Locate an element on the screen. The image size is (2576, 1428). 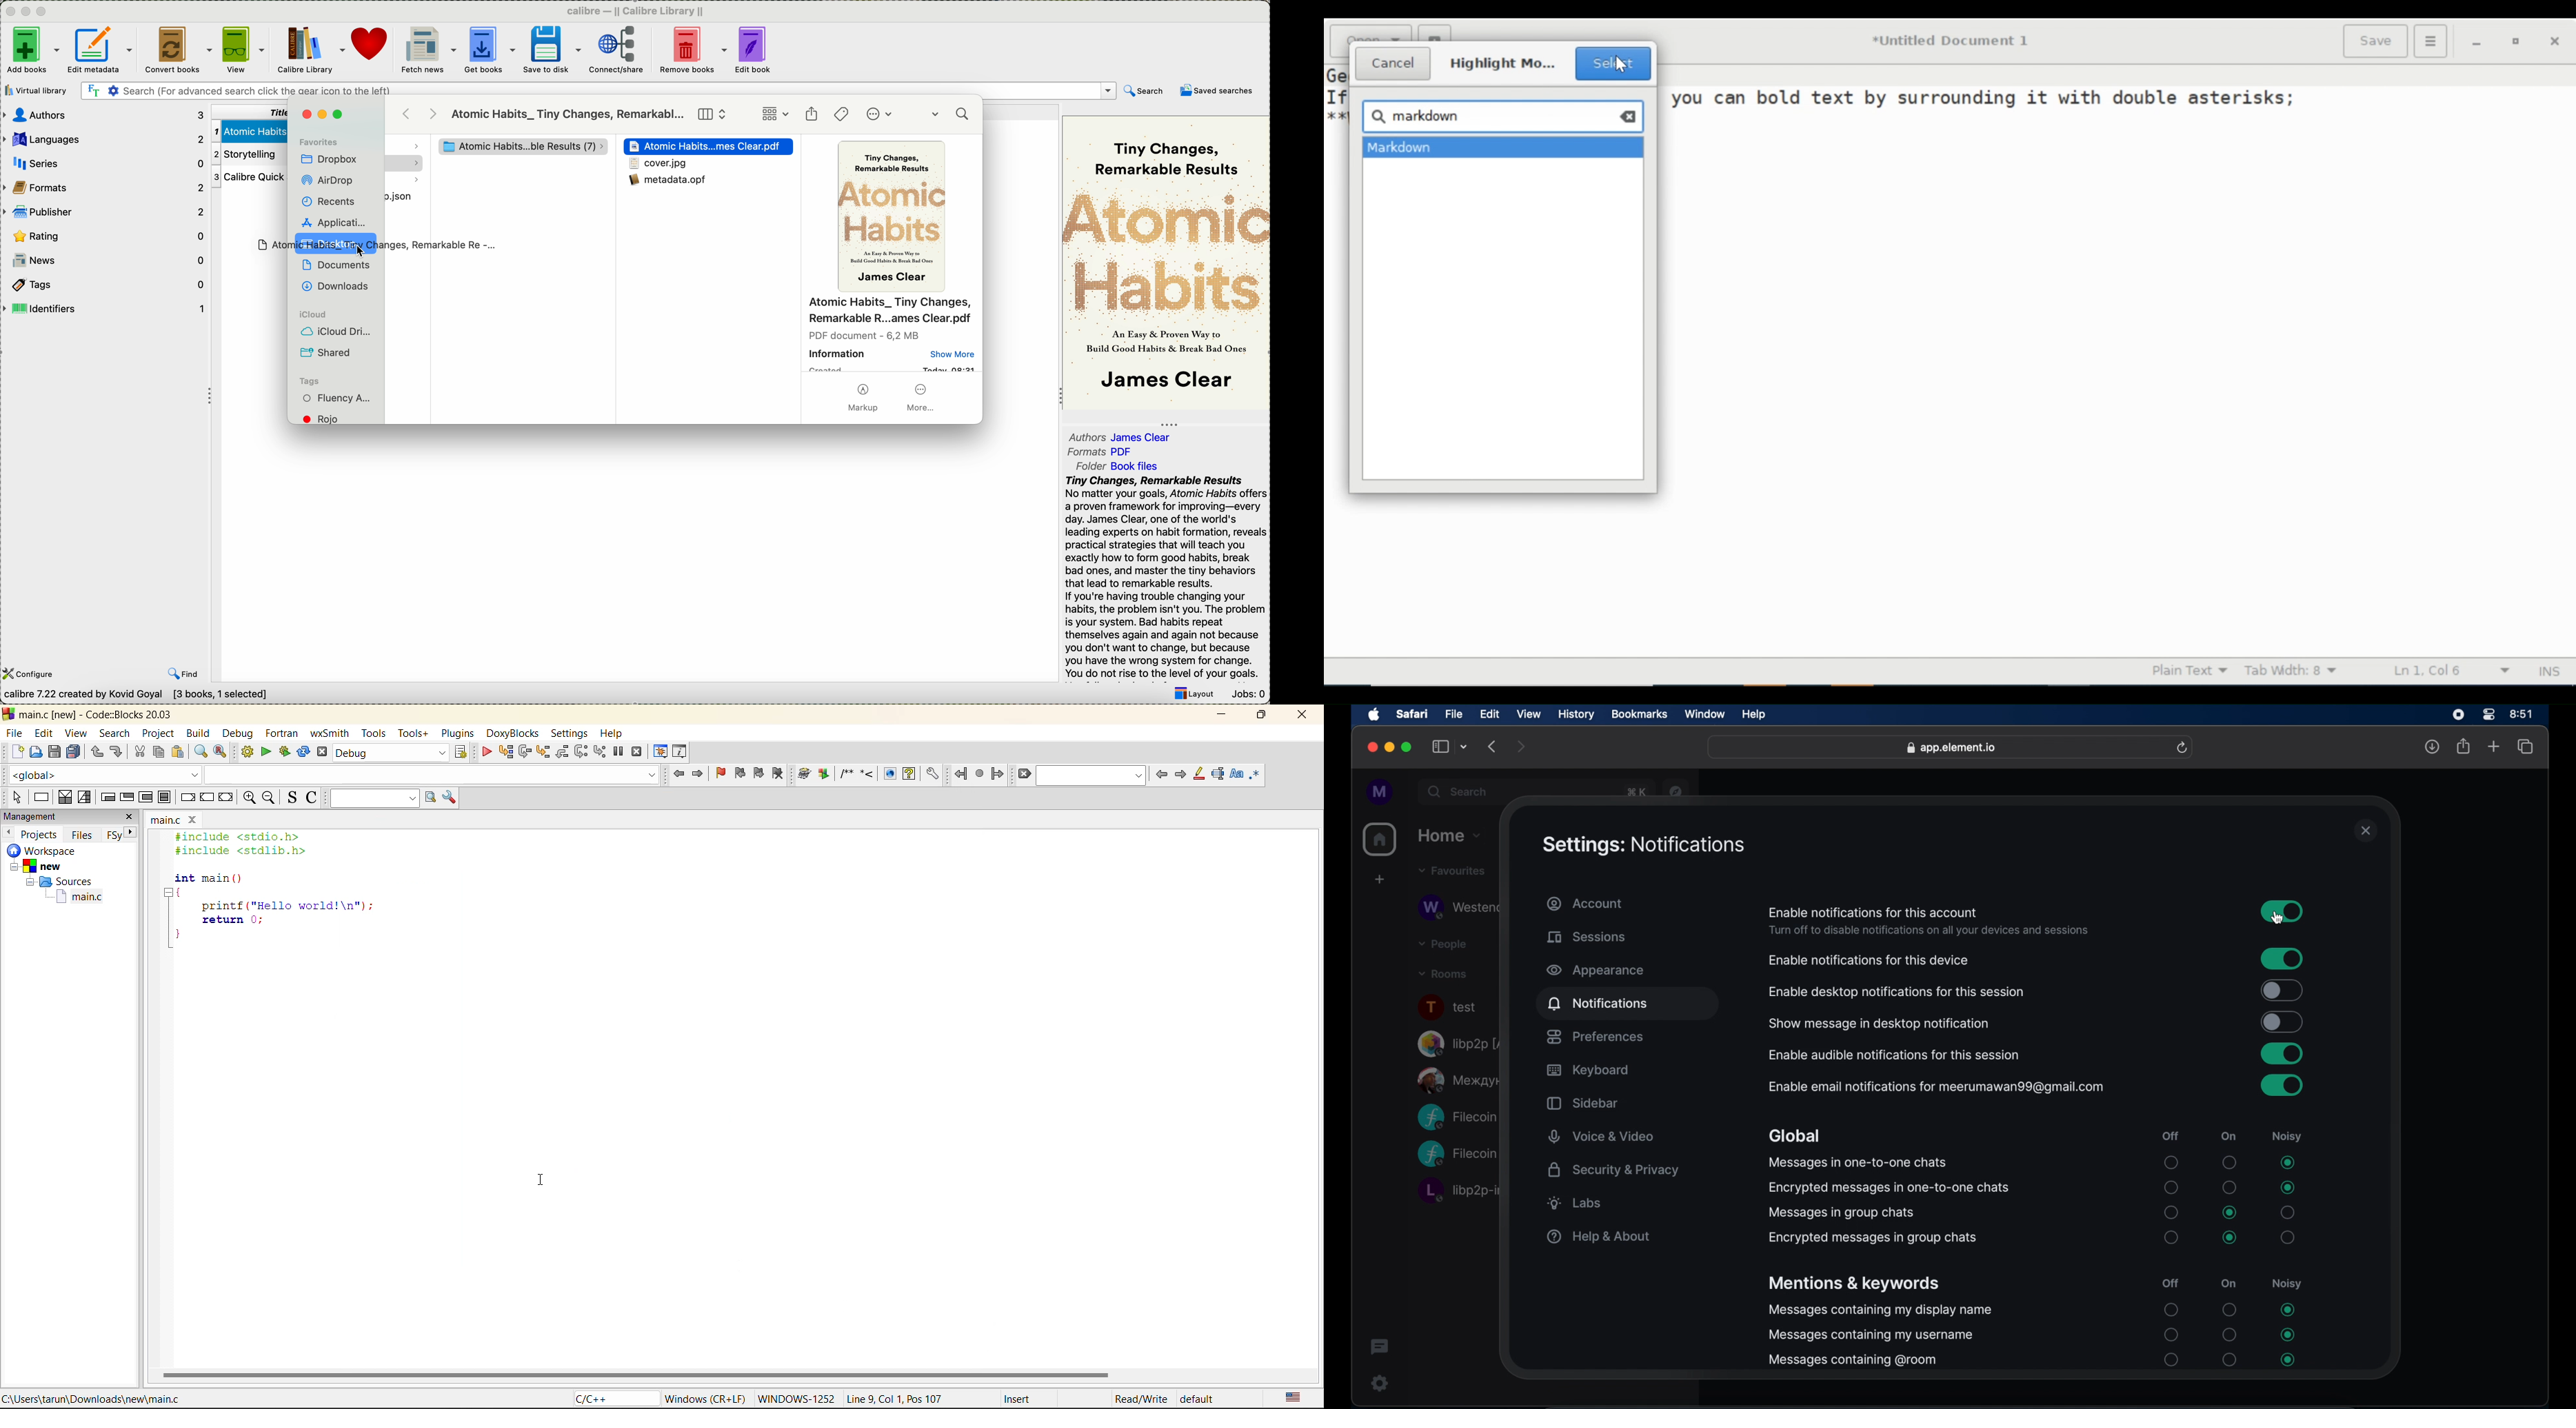
preferences is located at coordinates (1595, 1037).